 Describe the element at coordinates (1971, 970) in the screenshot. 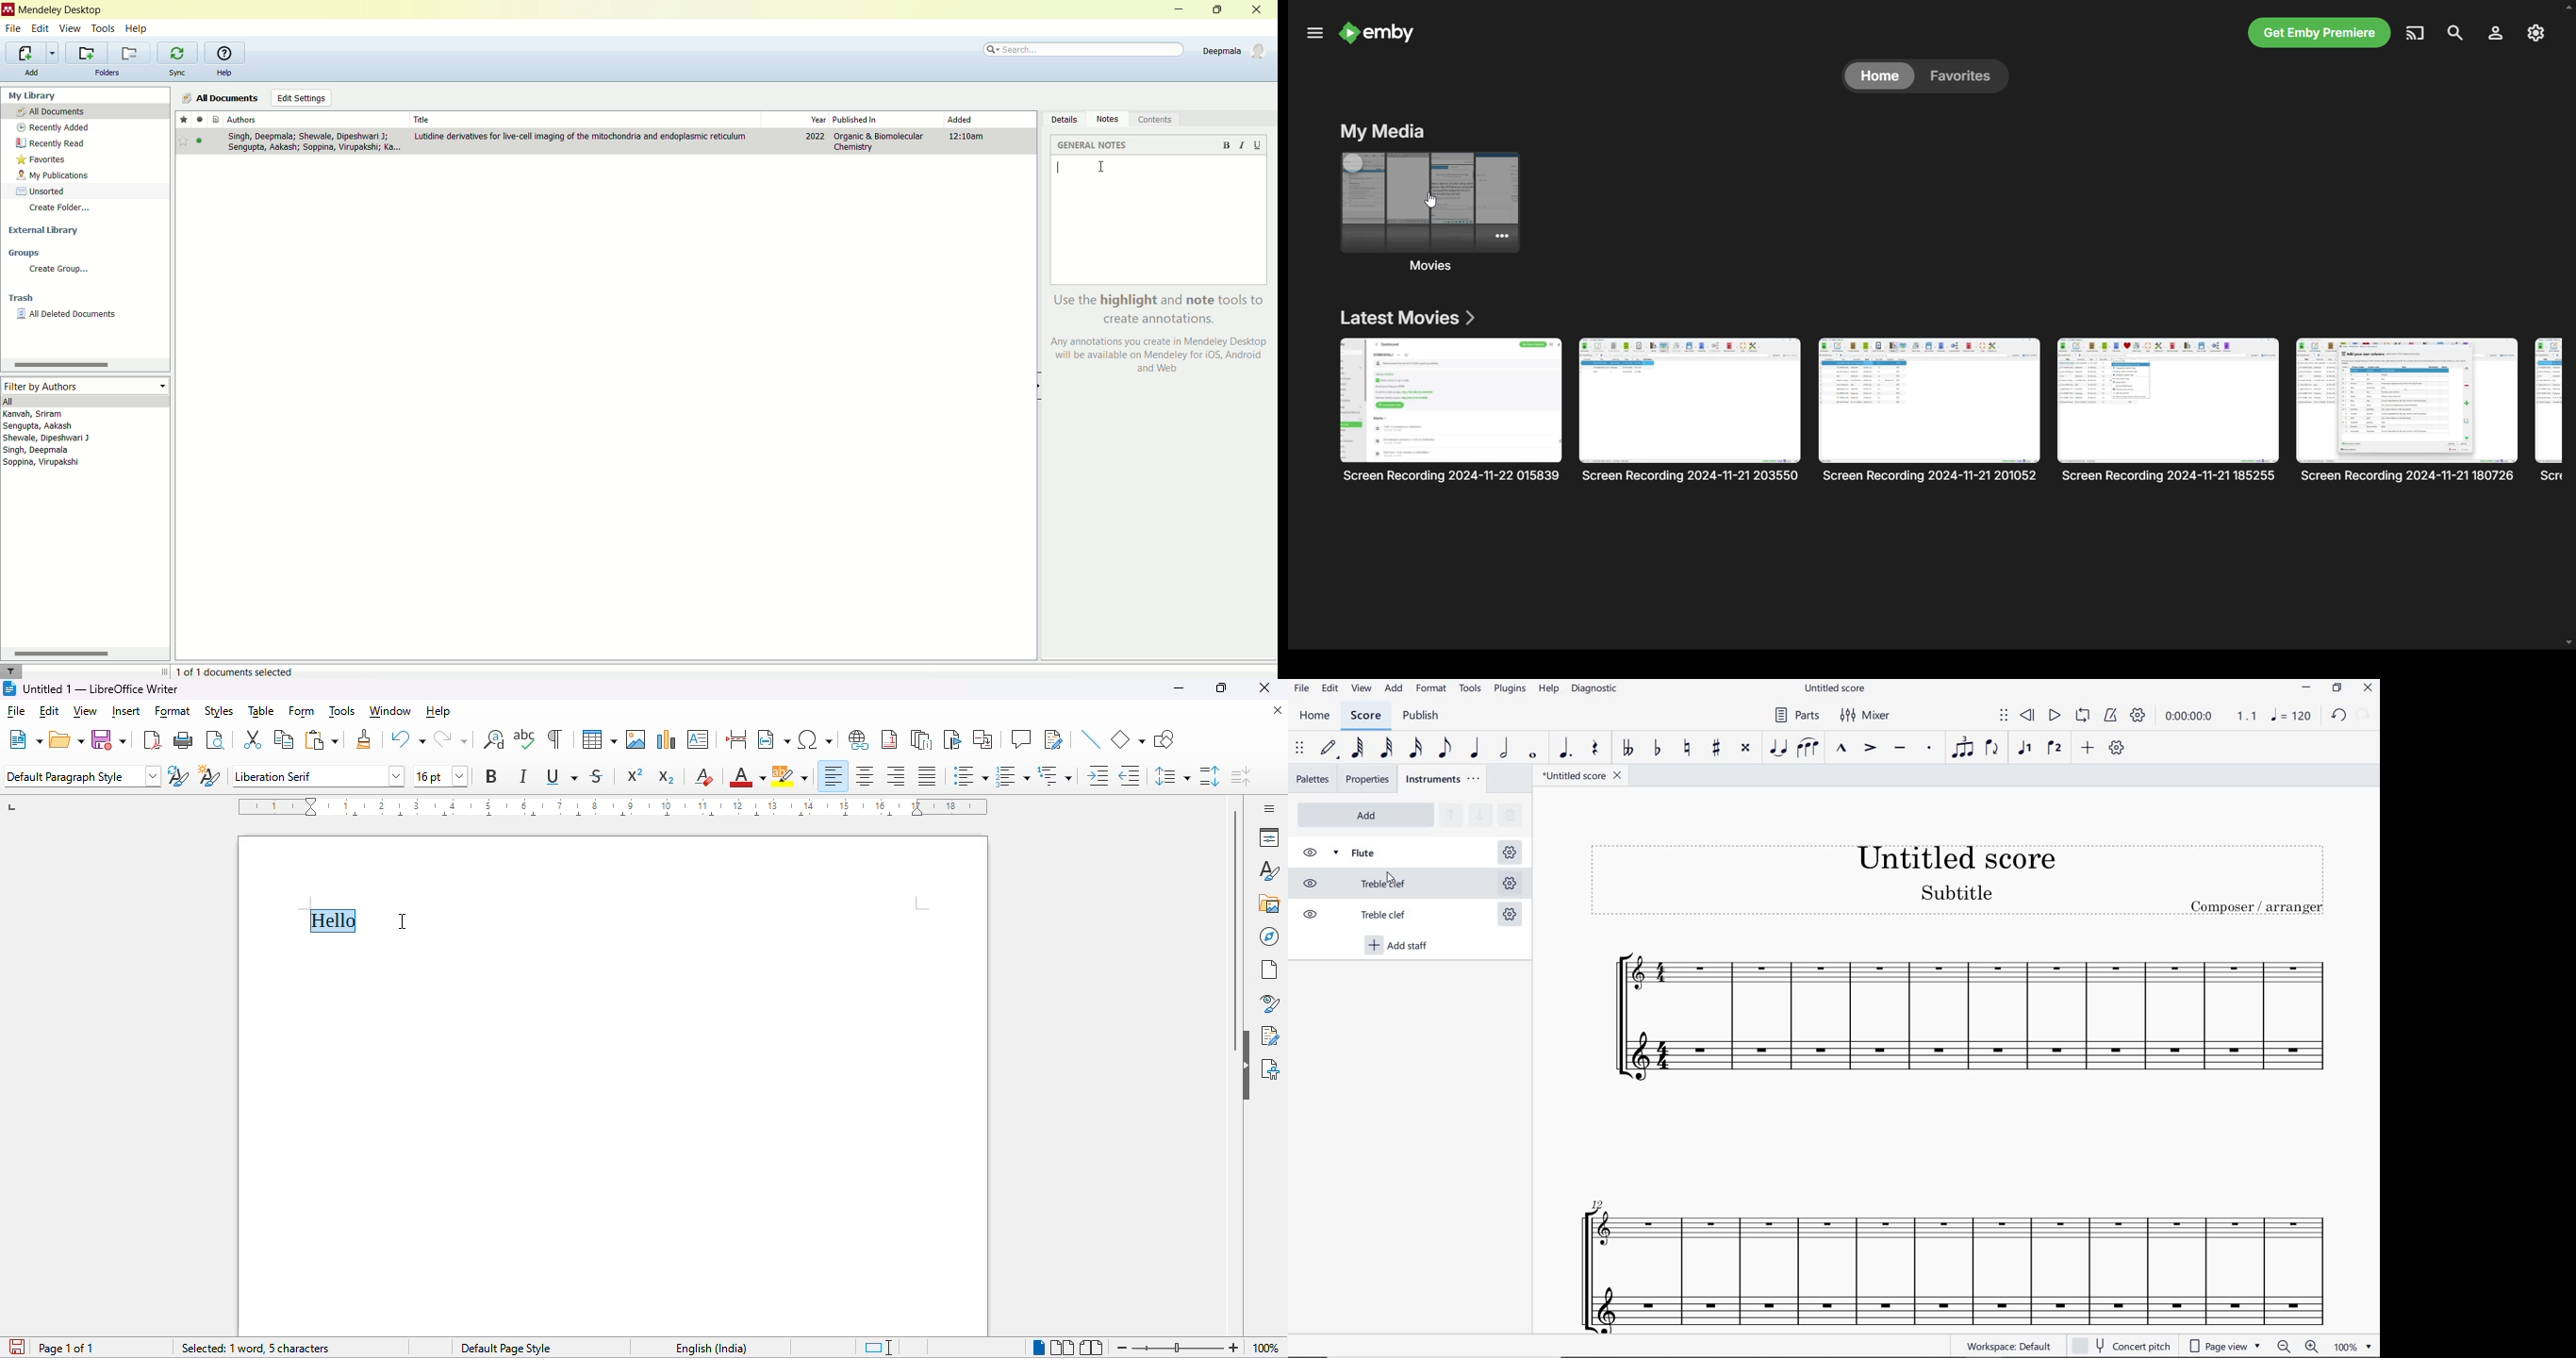

I see `OSSIA STAFF MOVED ABOVE PASSAGE` at that location.